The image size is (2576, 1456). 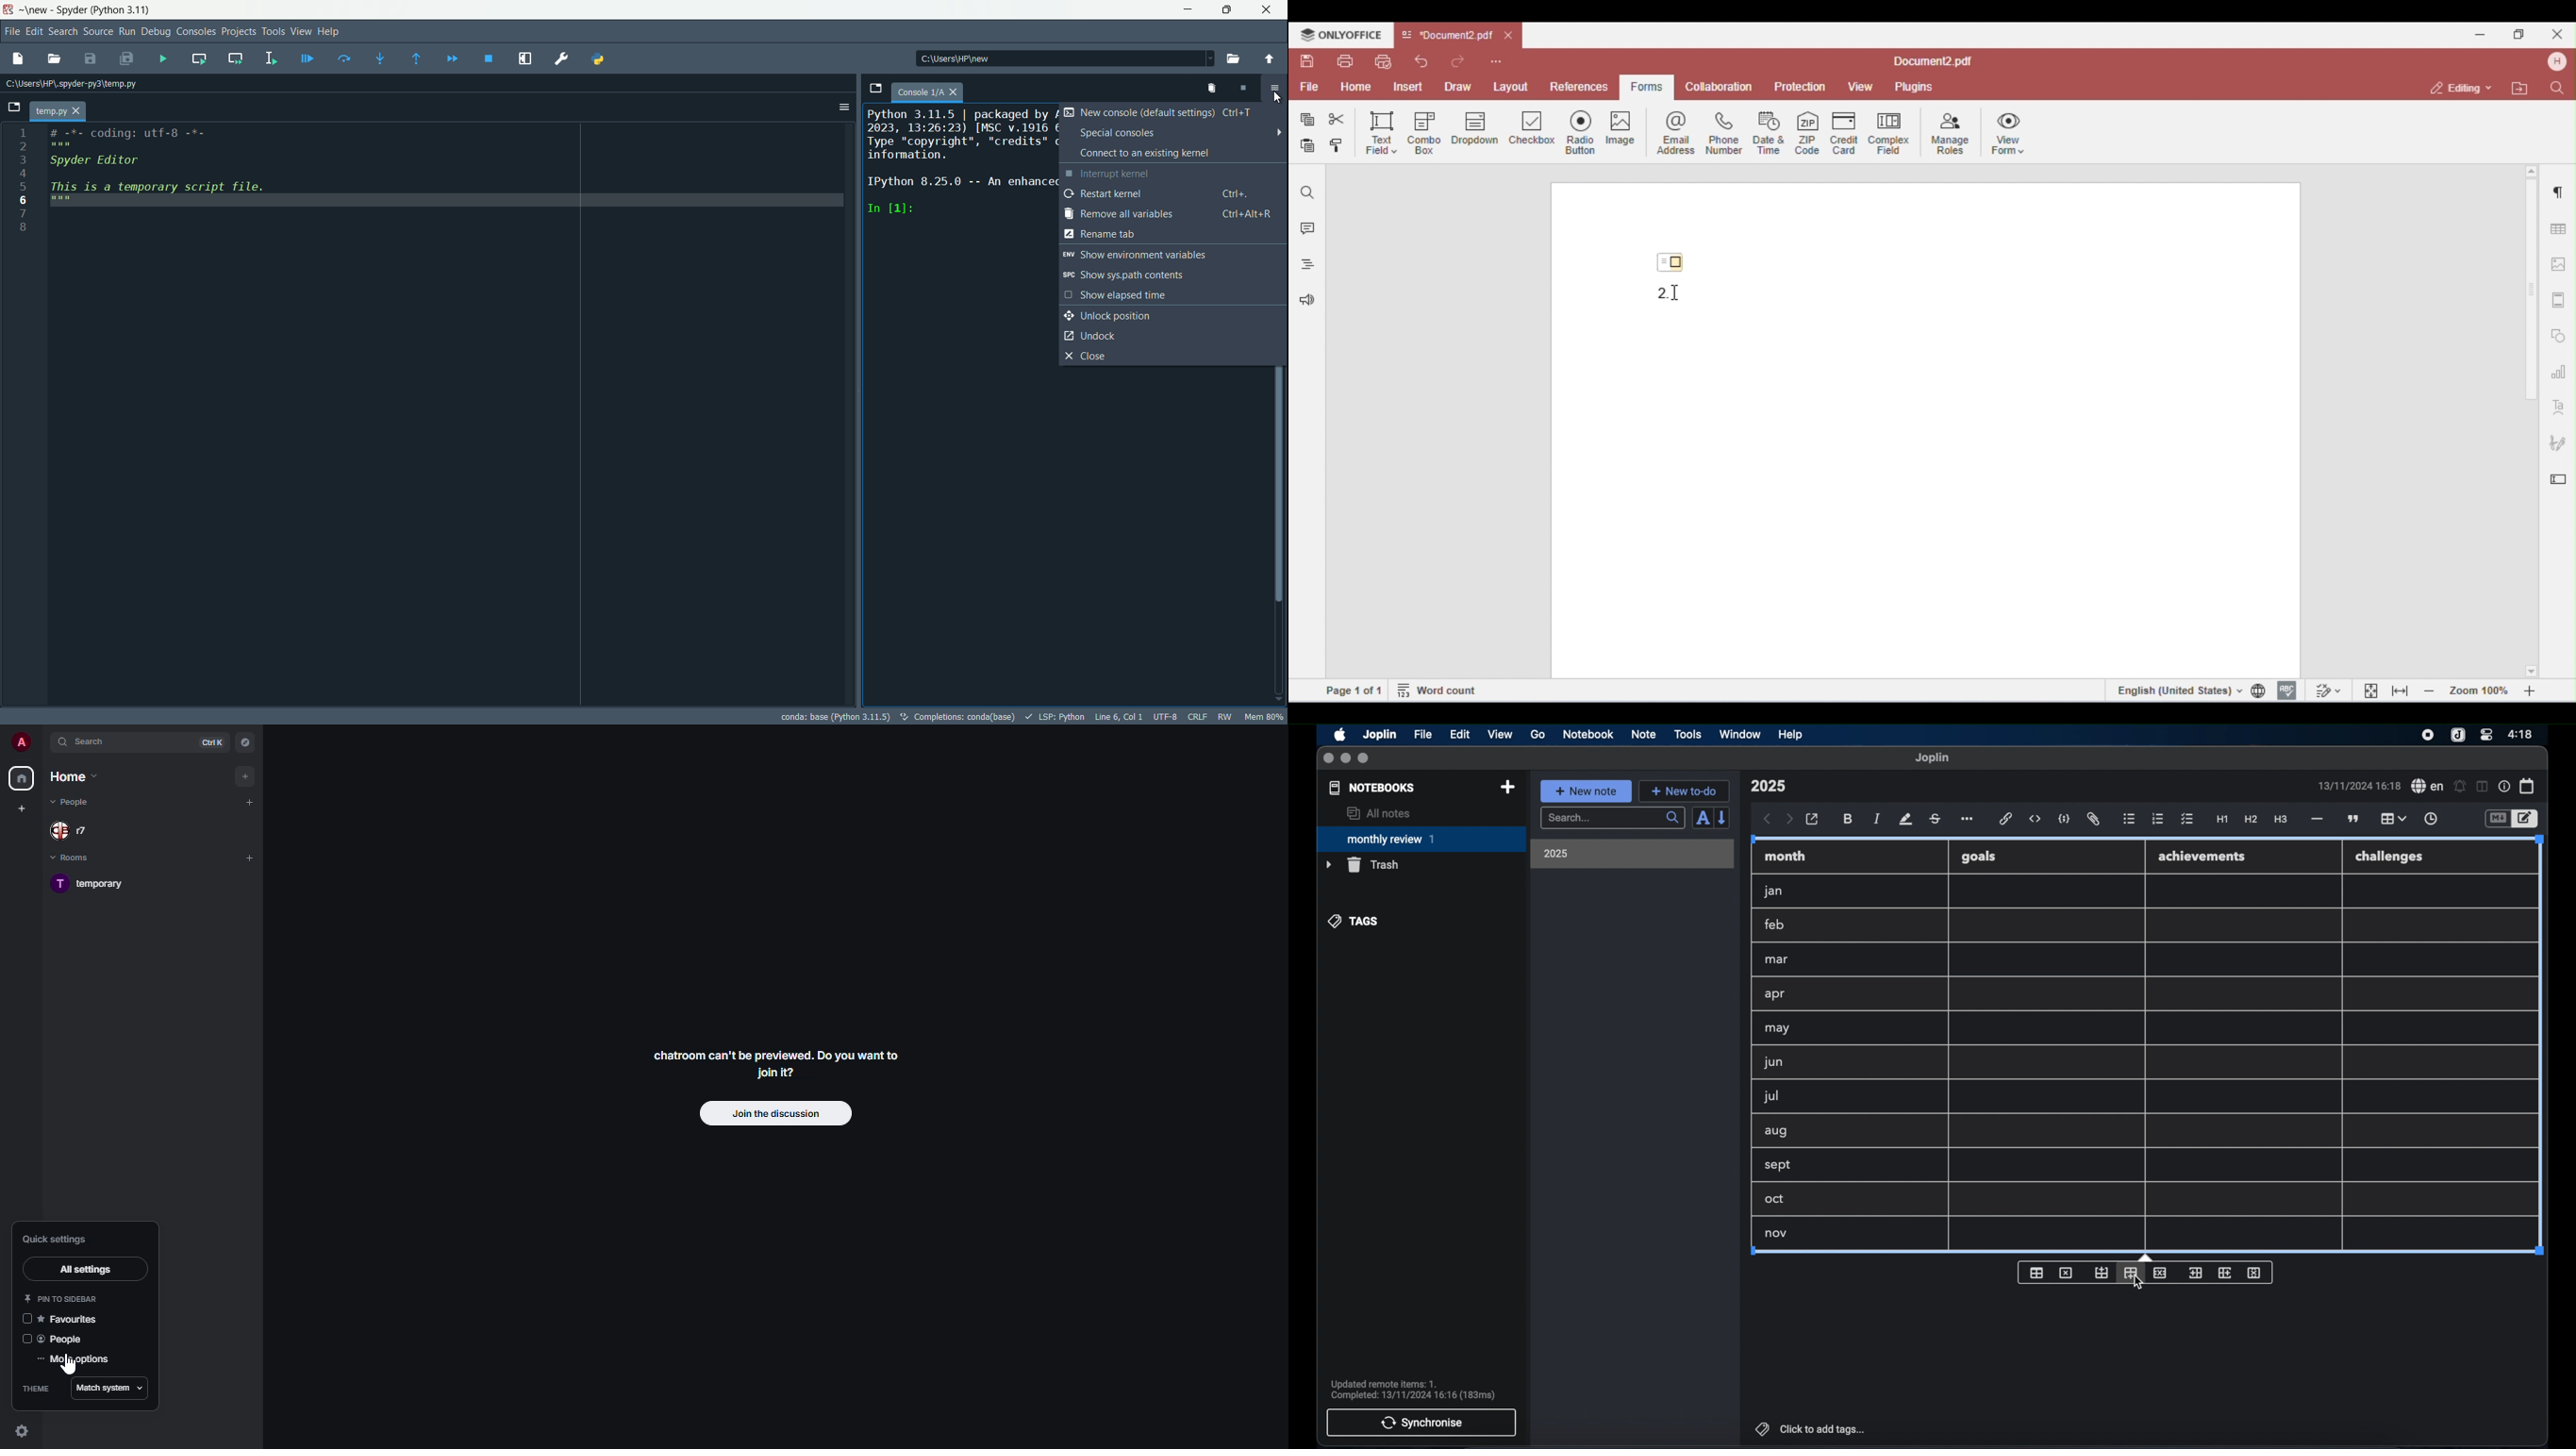 What do you see at coordinates (1773, 892) in the screenshot?
I see `jan` at bounding box center [1773, 892].